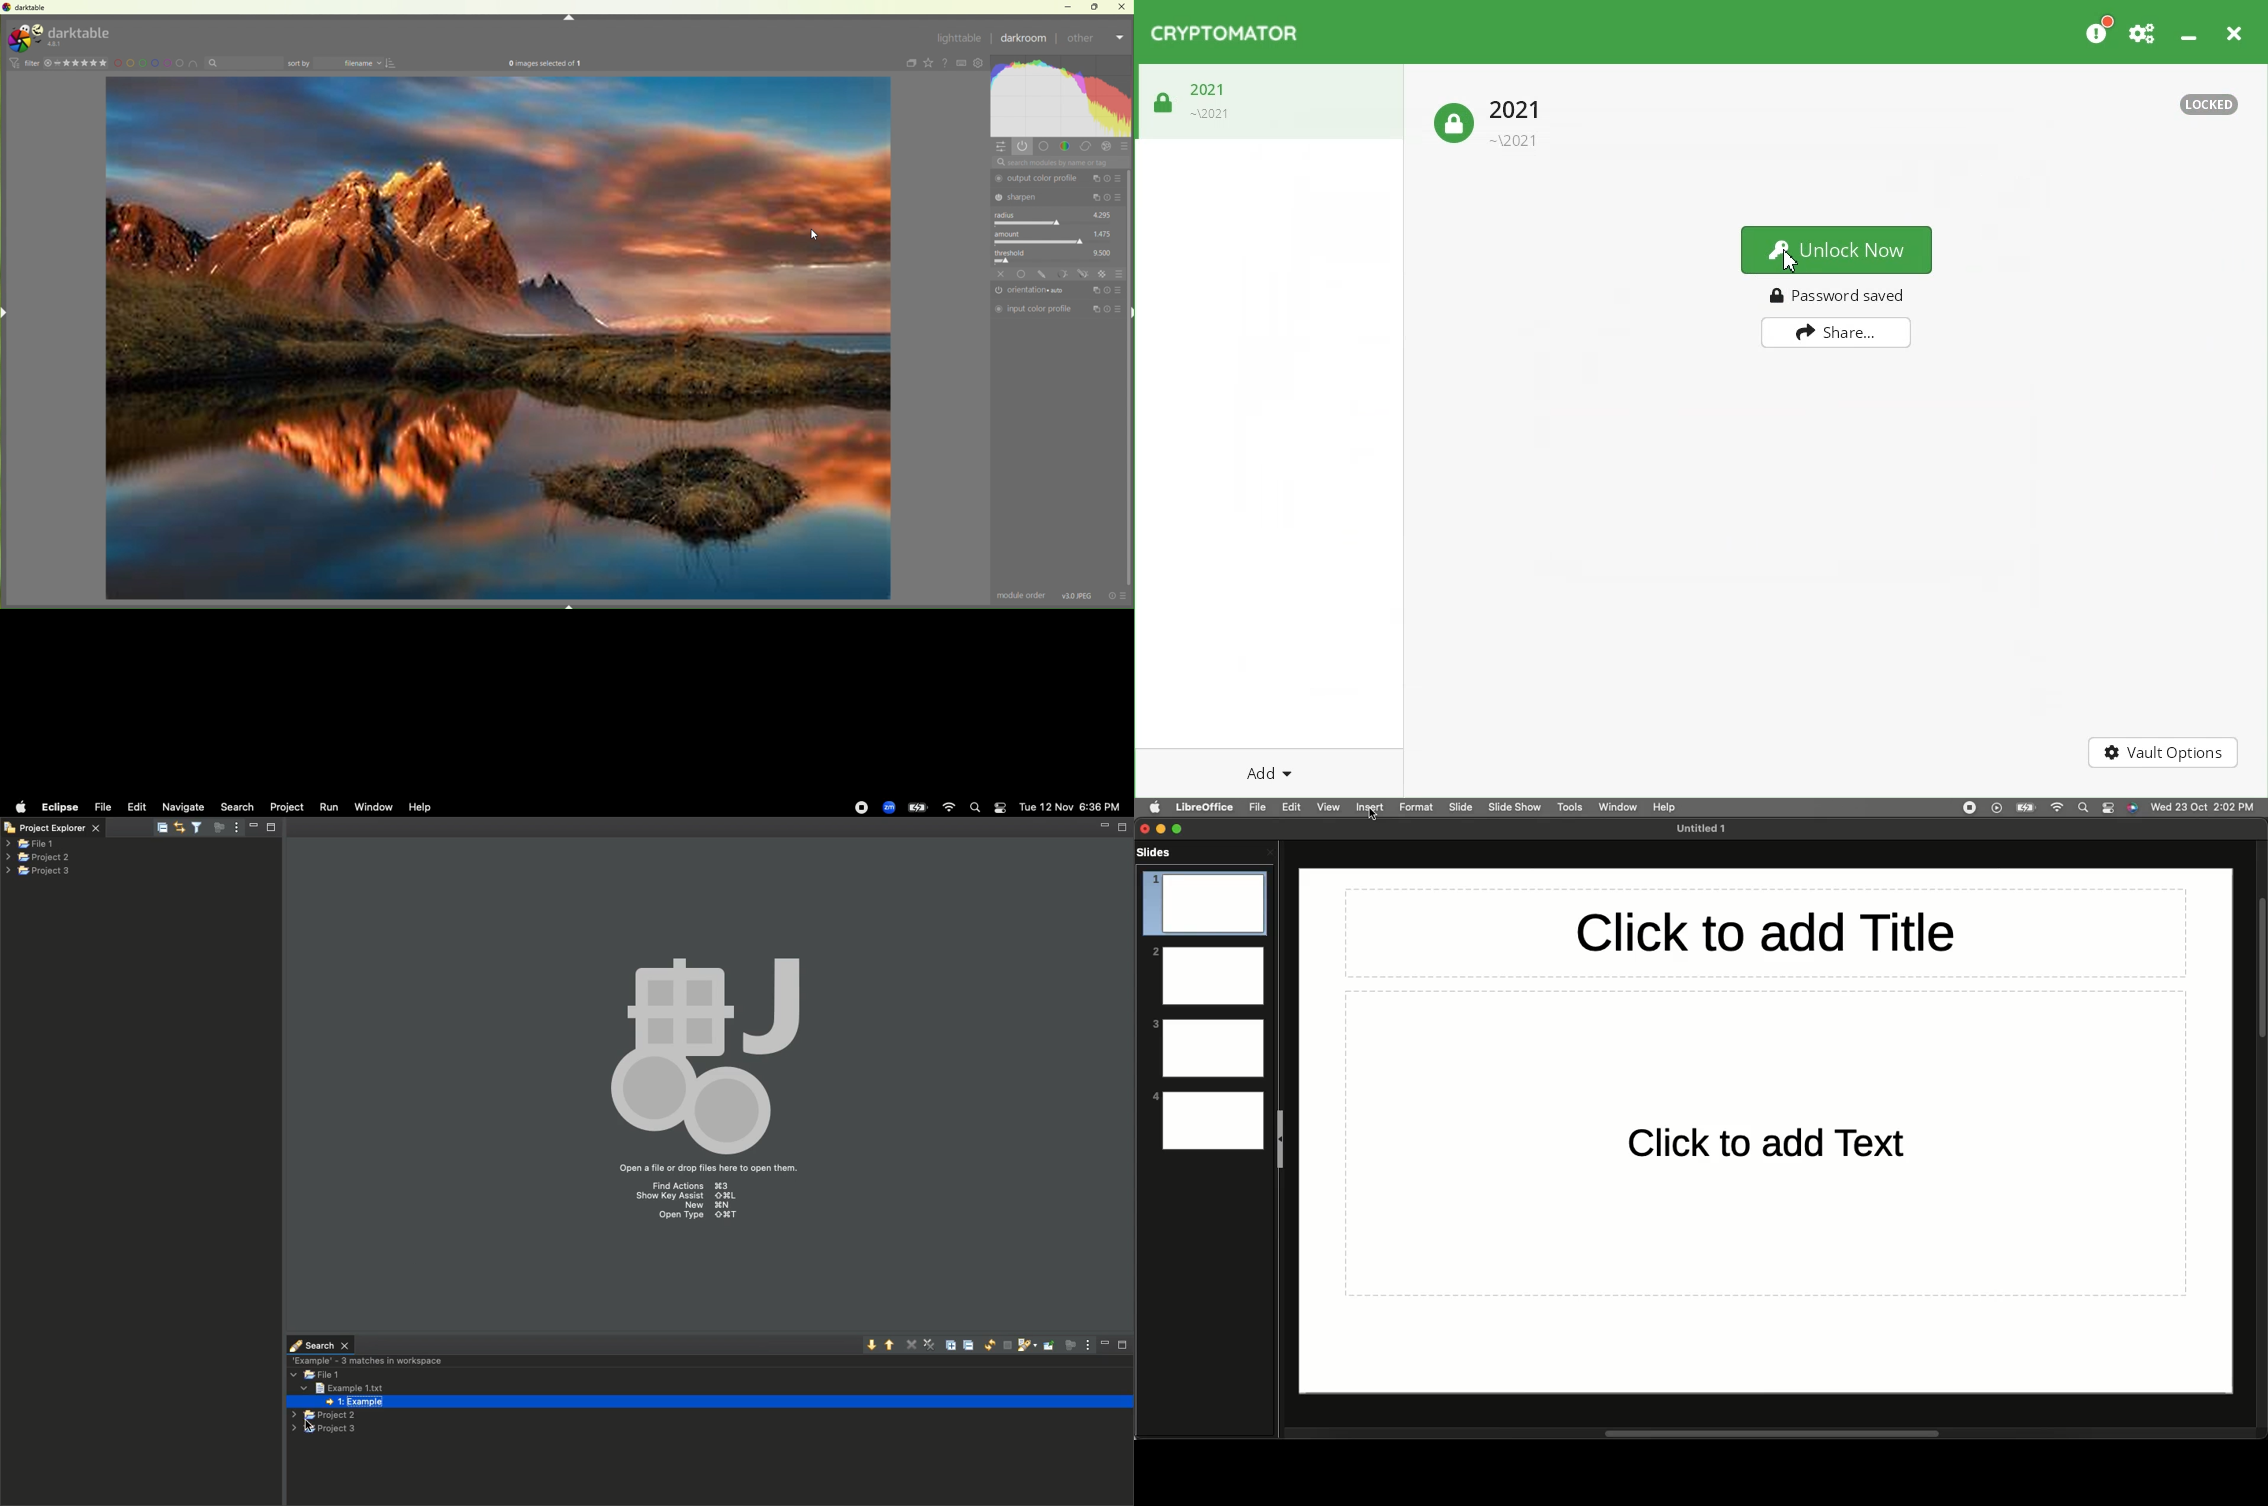 The image size is (2268, 1512). What do you see at coordinates (1269, 772) in the screenshot?
I see `Add` at bounding box center [1269, 772].